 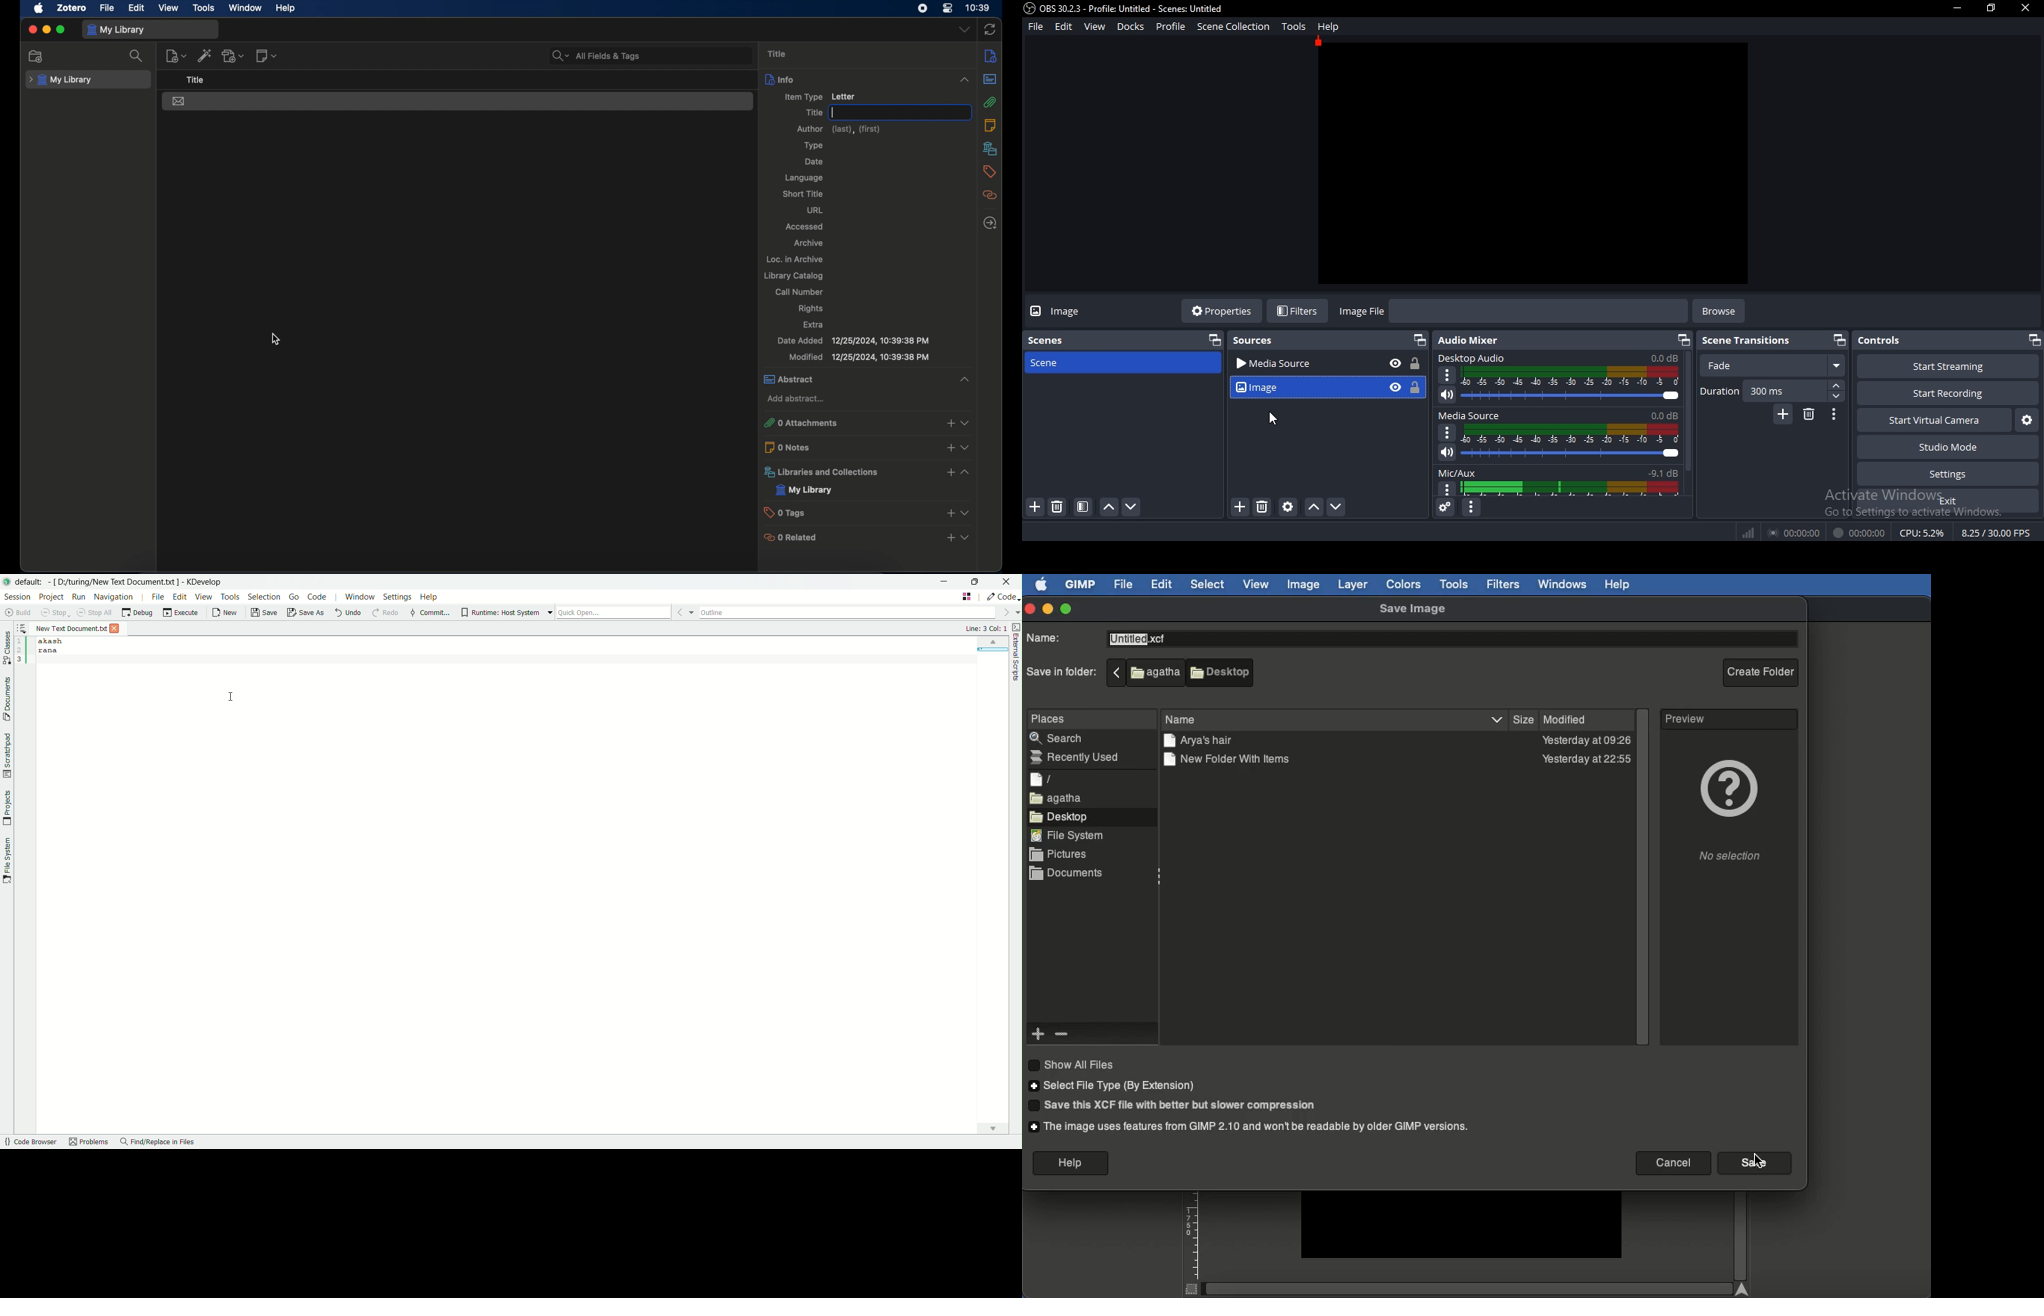 What do you see at coordinates (1445, 434) in the screenshot?
I see `options` at bounding box center [1445, 434].